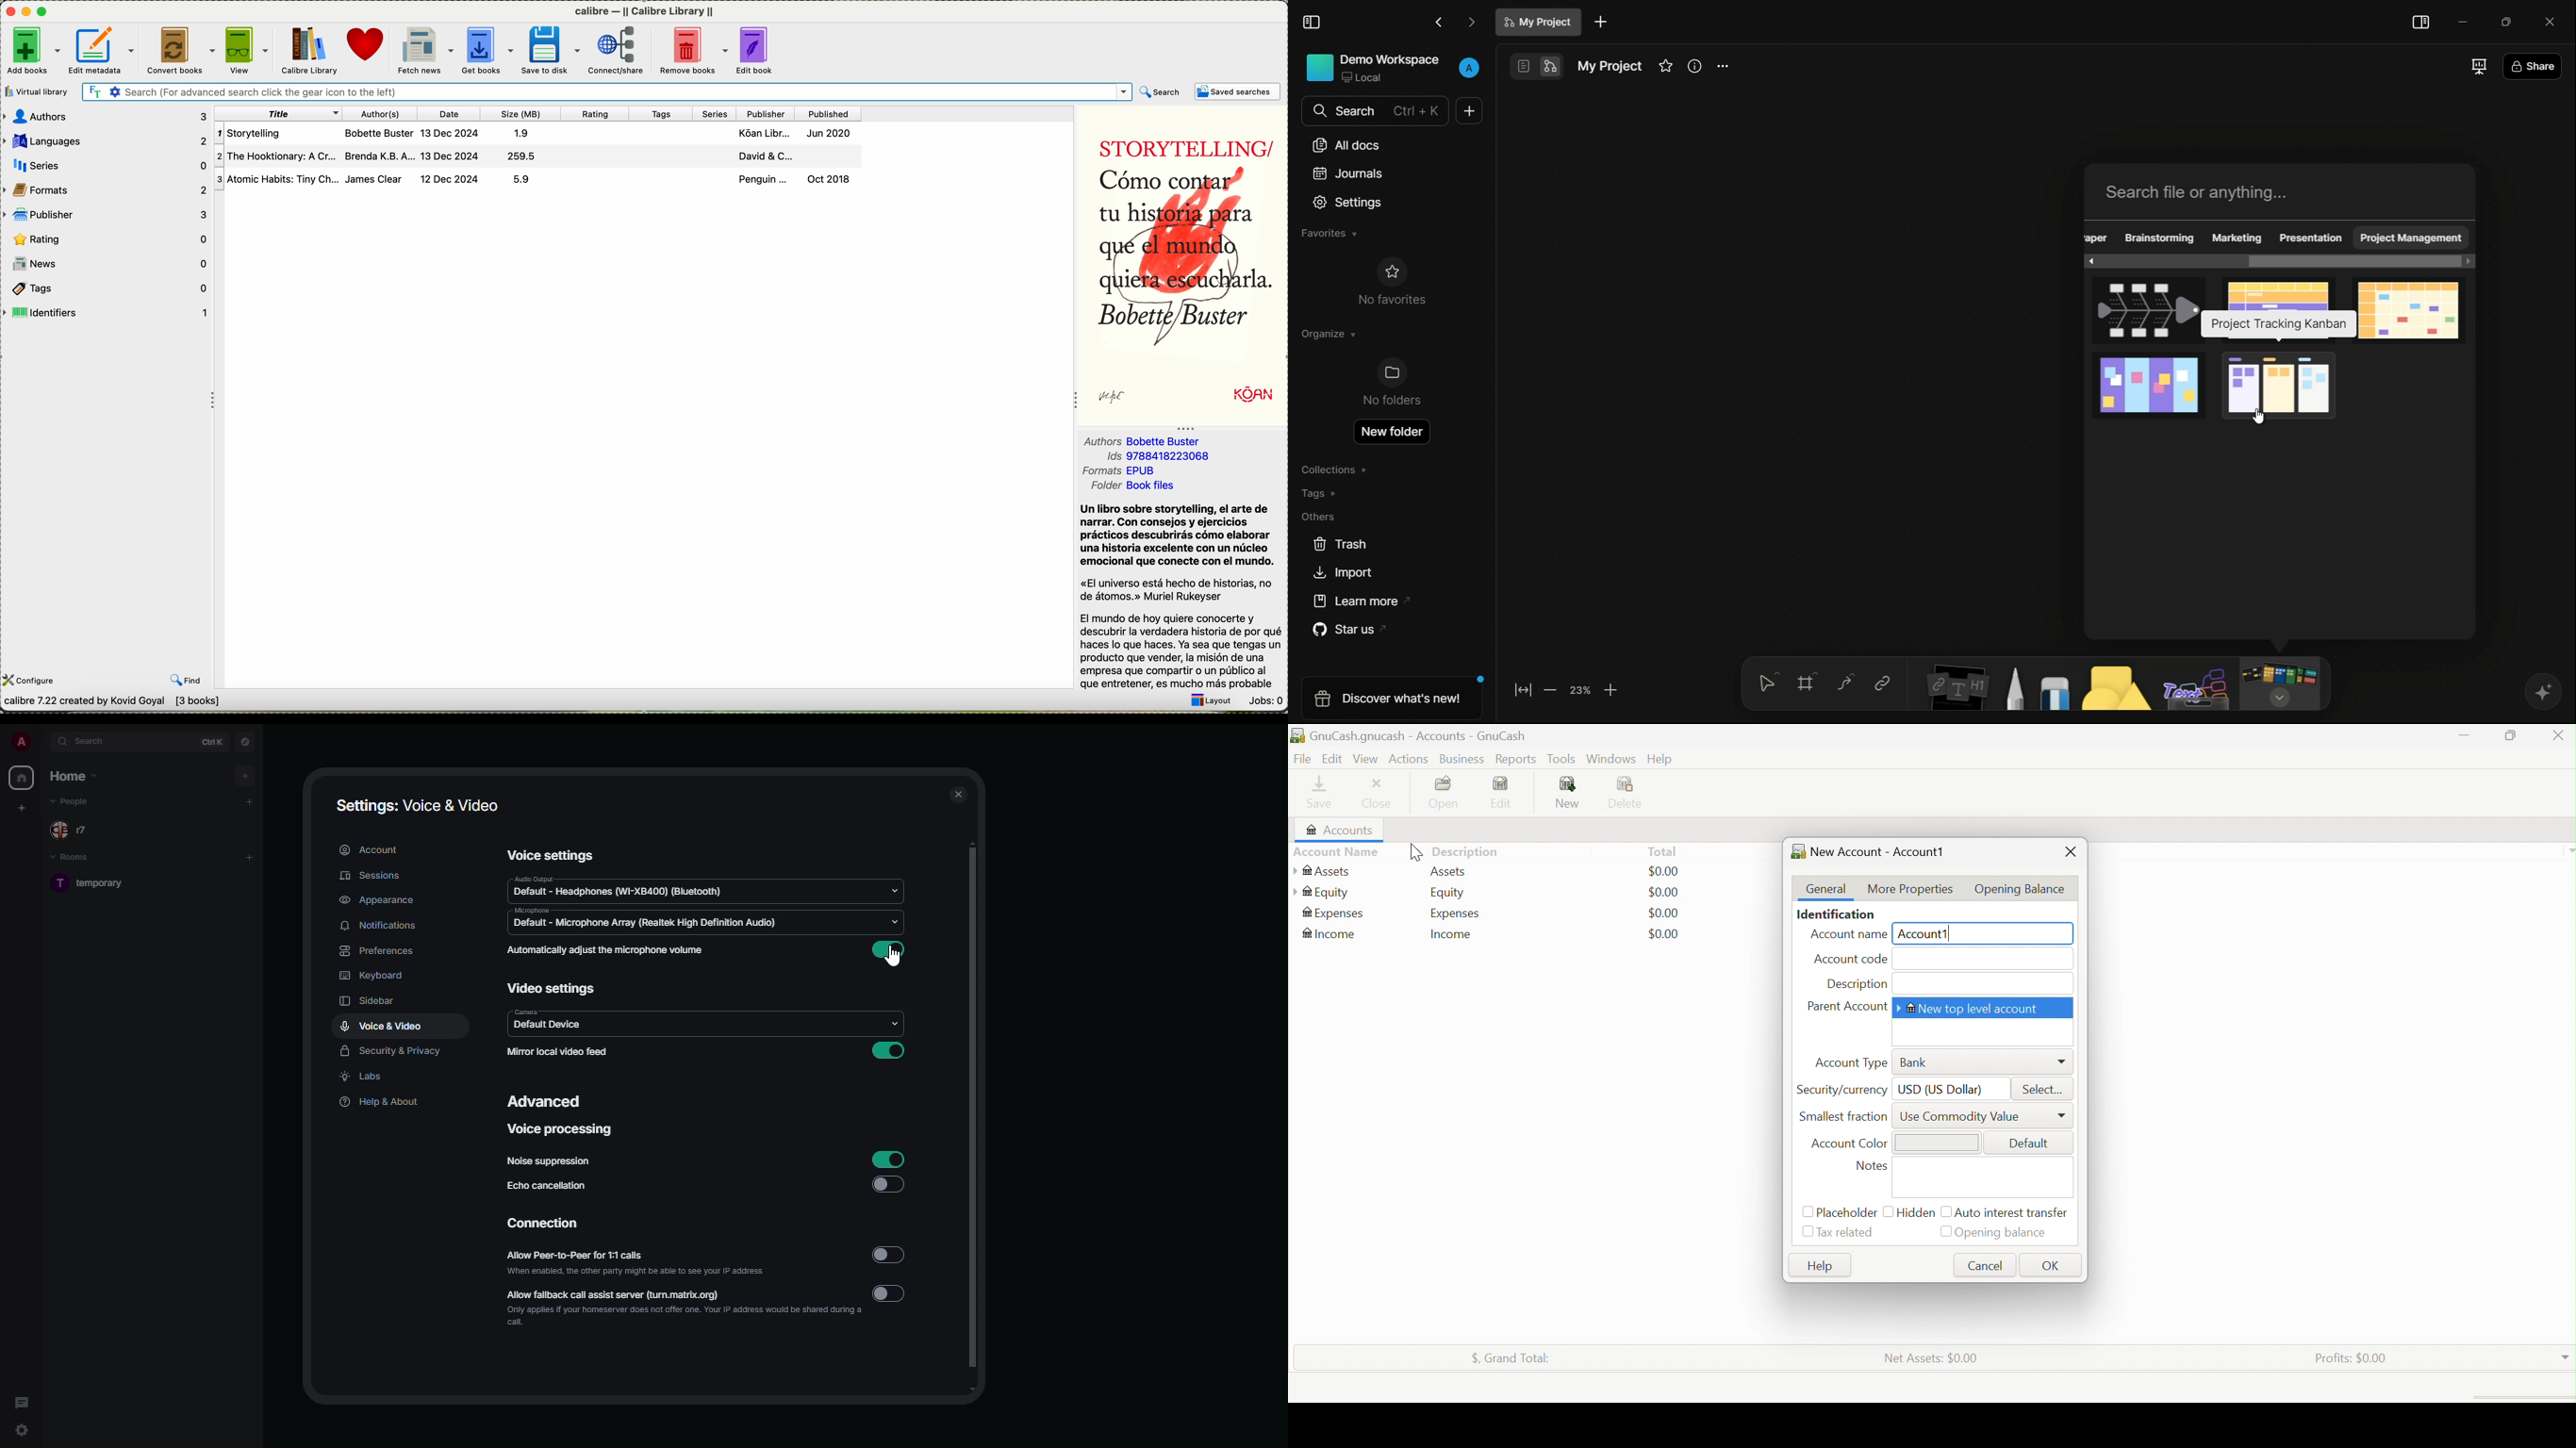  Describe the element at coordinates (1837, 915) in the screenshot. I see `Identification` at that location.